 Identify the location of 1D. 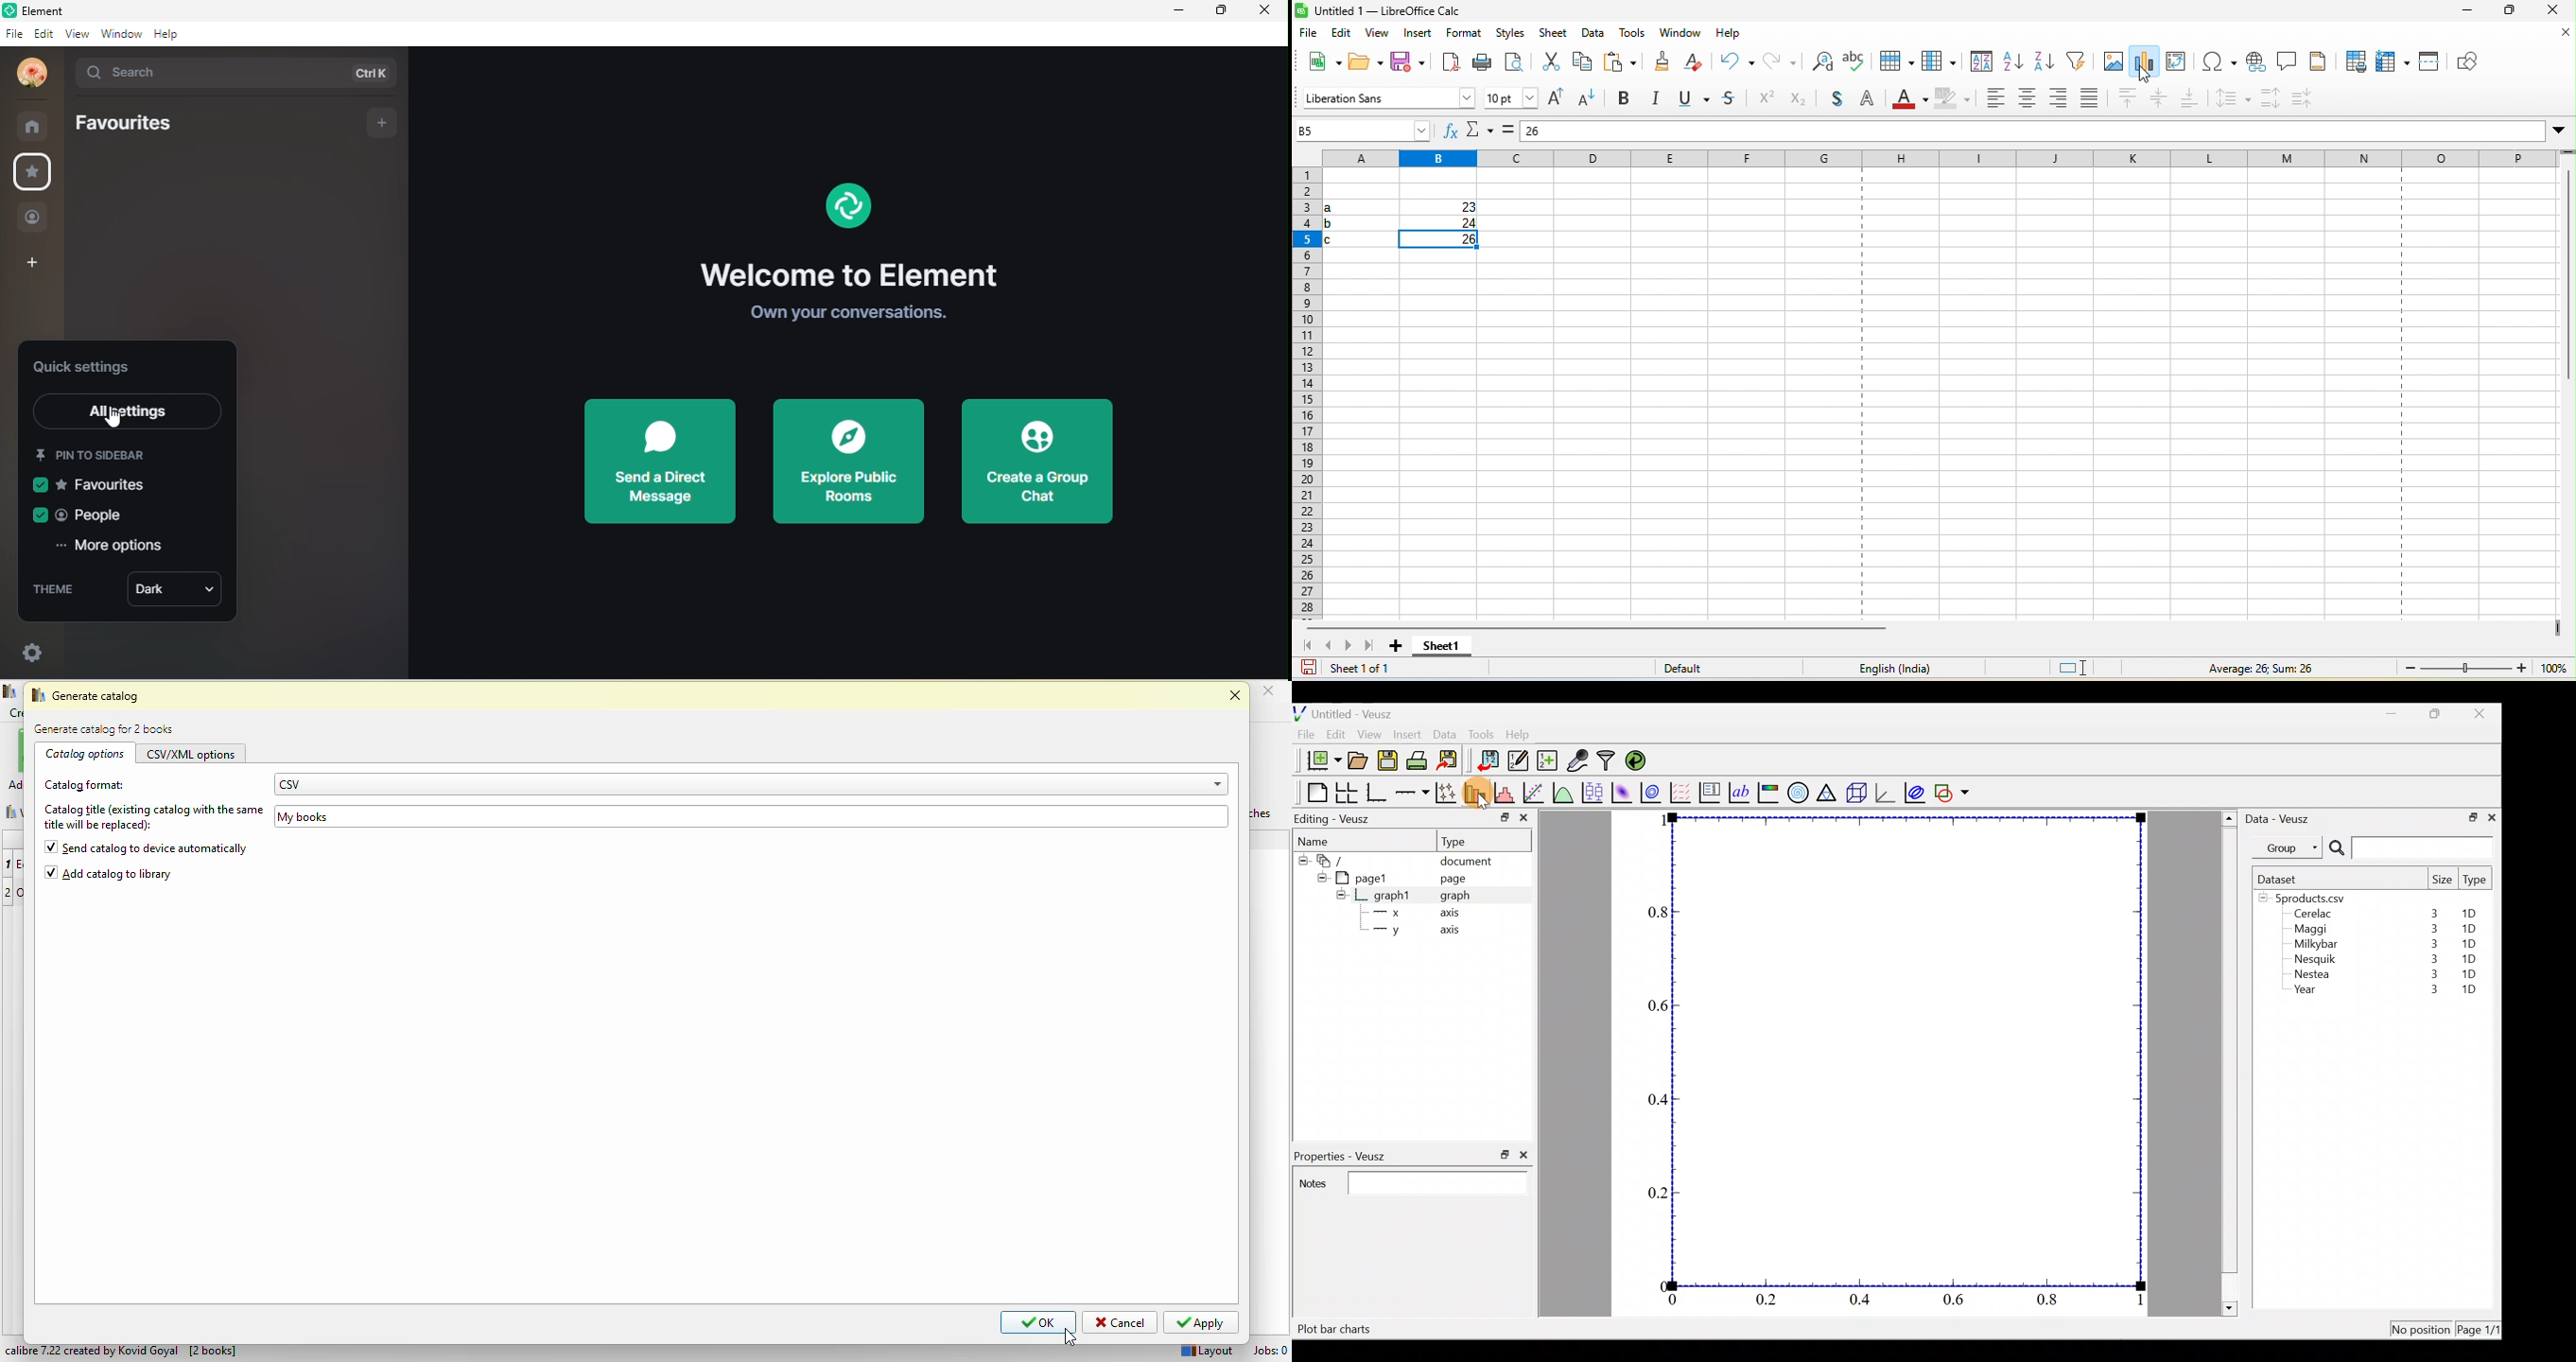
(2466, 943).